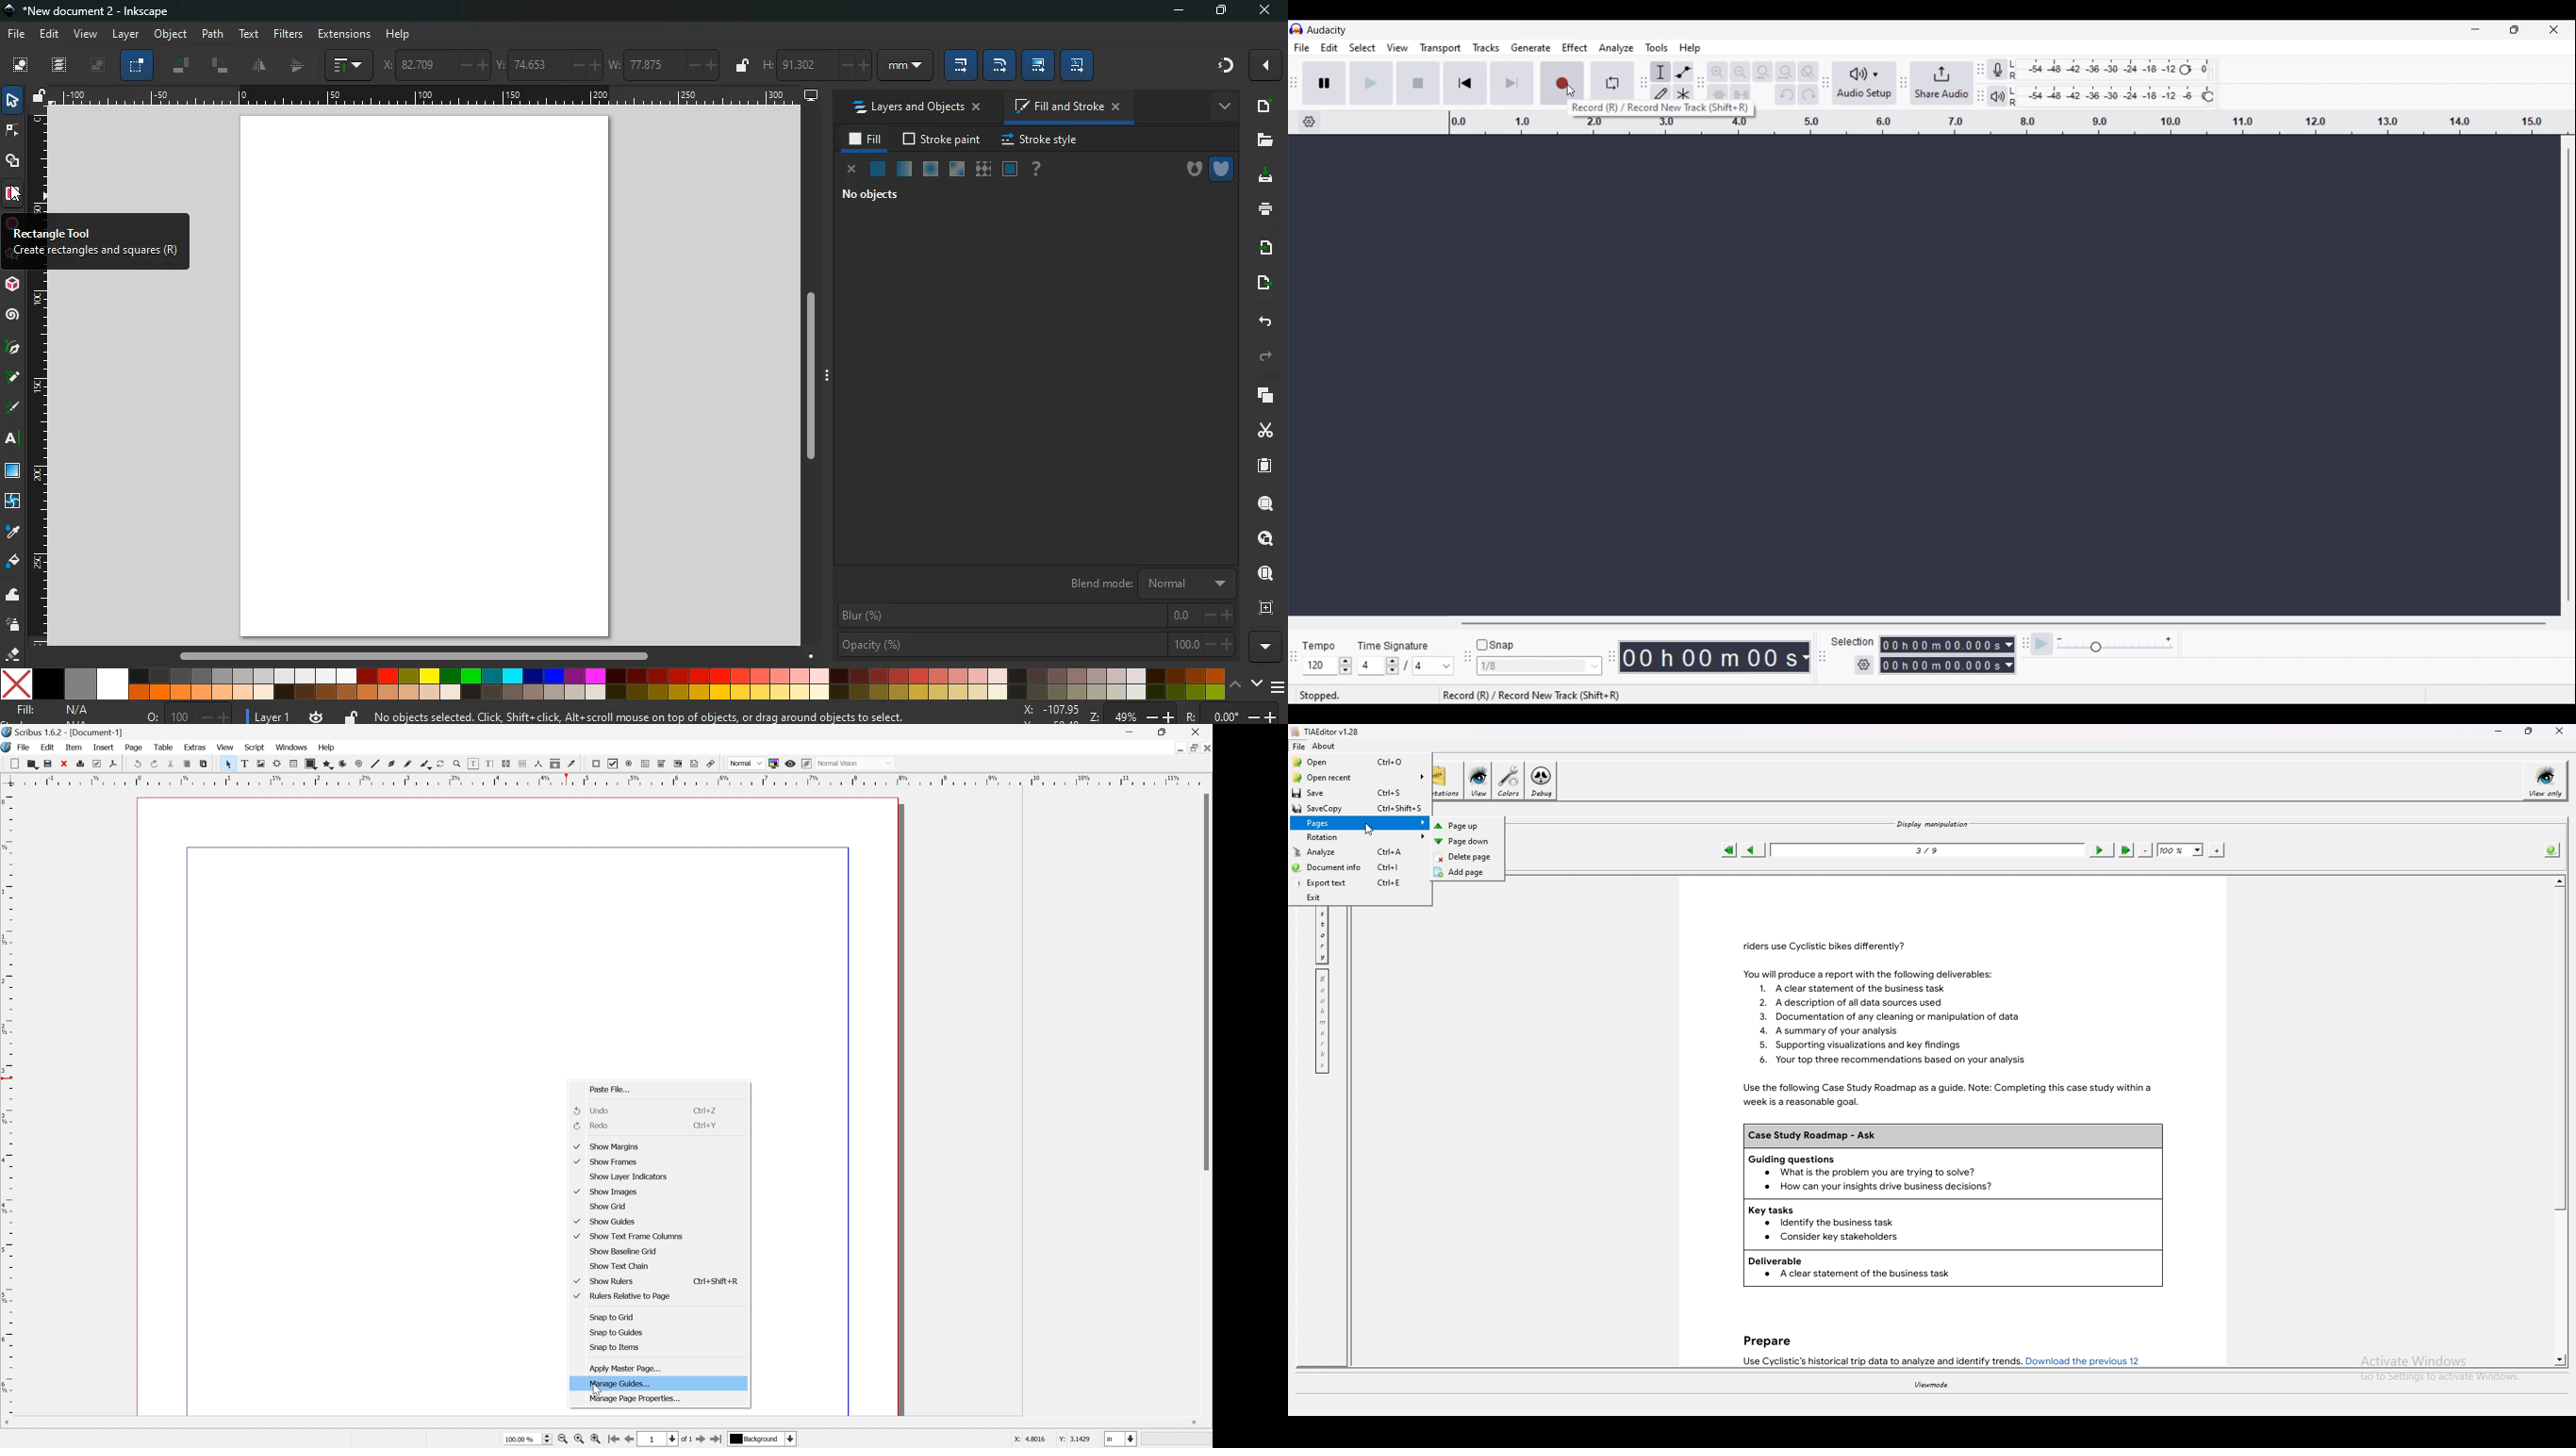 The height and width of the screenshot is (1456, 2576). What do you see at coordinates (1176, 11) in the screenshot?
I see `minimize` at bounding box center [1176, 11].